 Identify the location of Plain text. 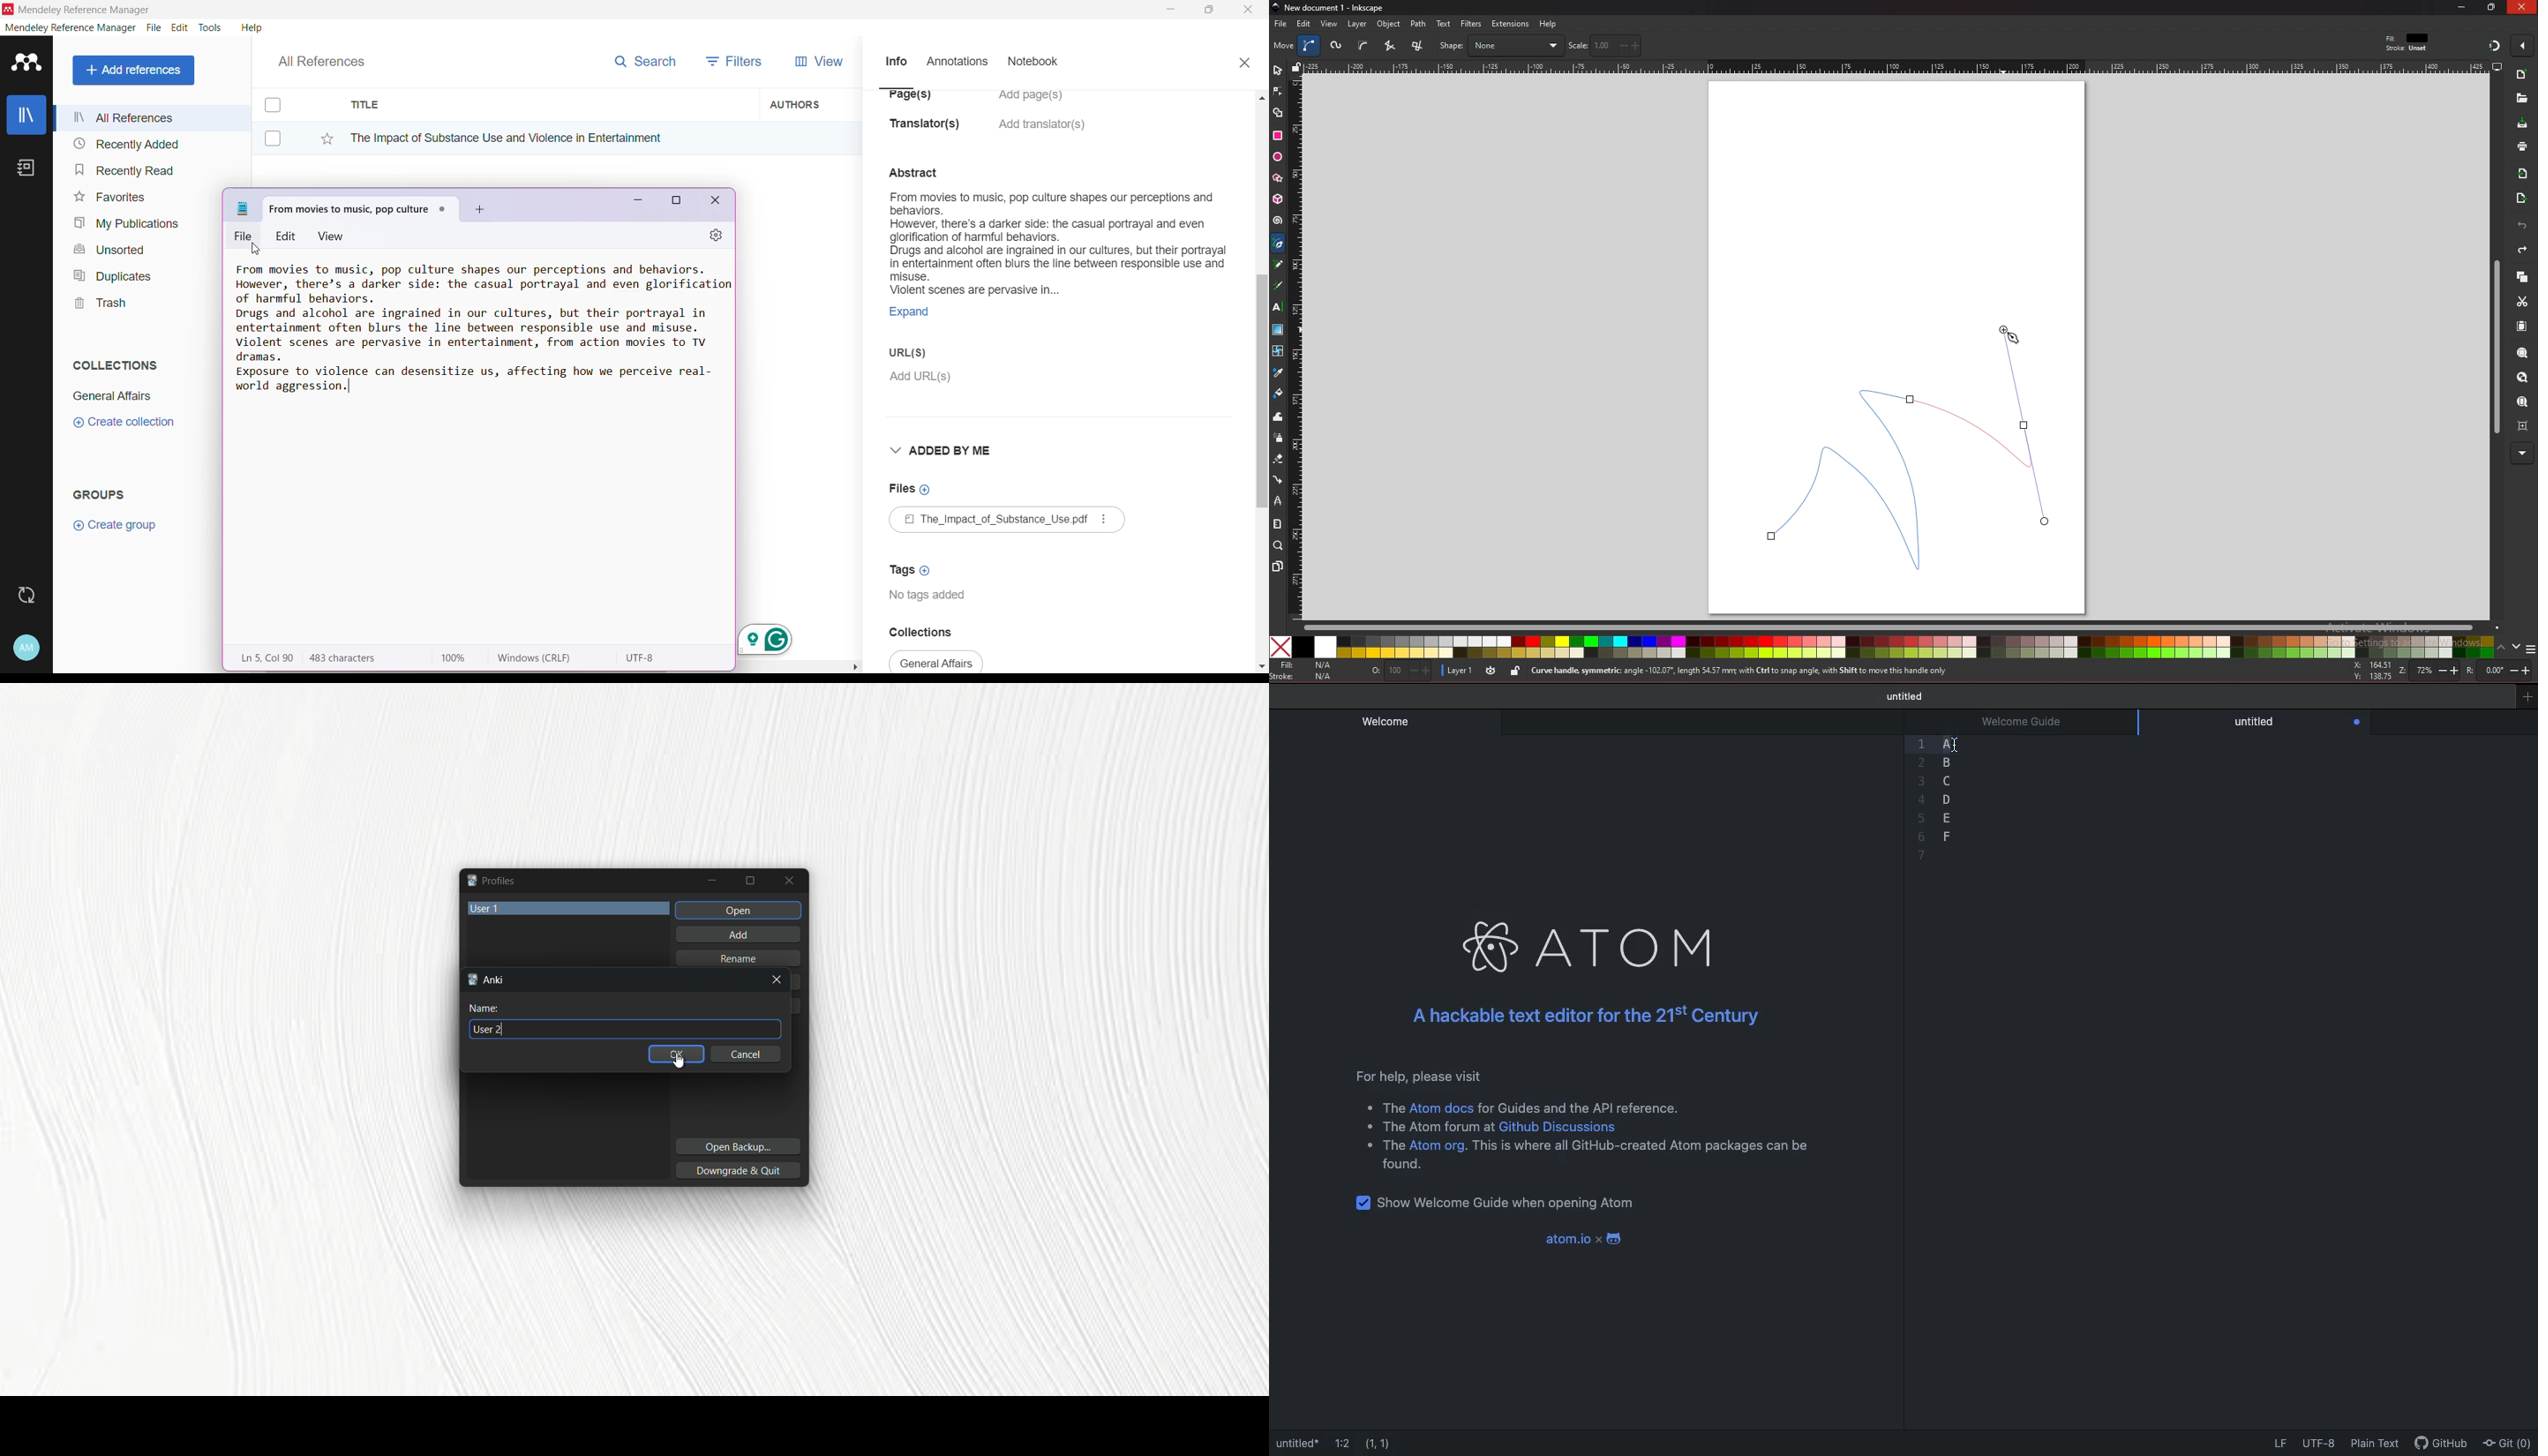
(2375, 1445).